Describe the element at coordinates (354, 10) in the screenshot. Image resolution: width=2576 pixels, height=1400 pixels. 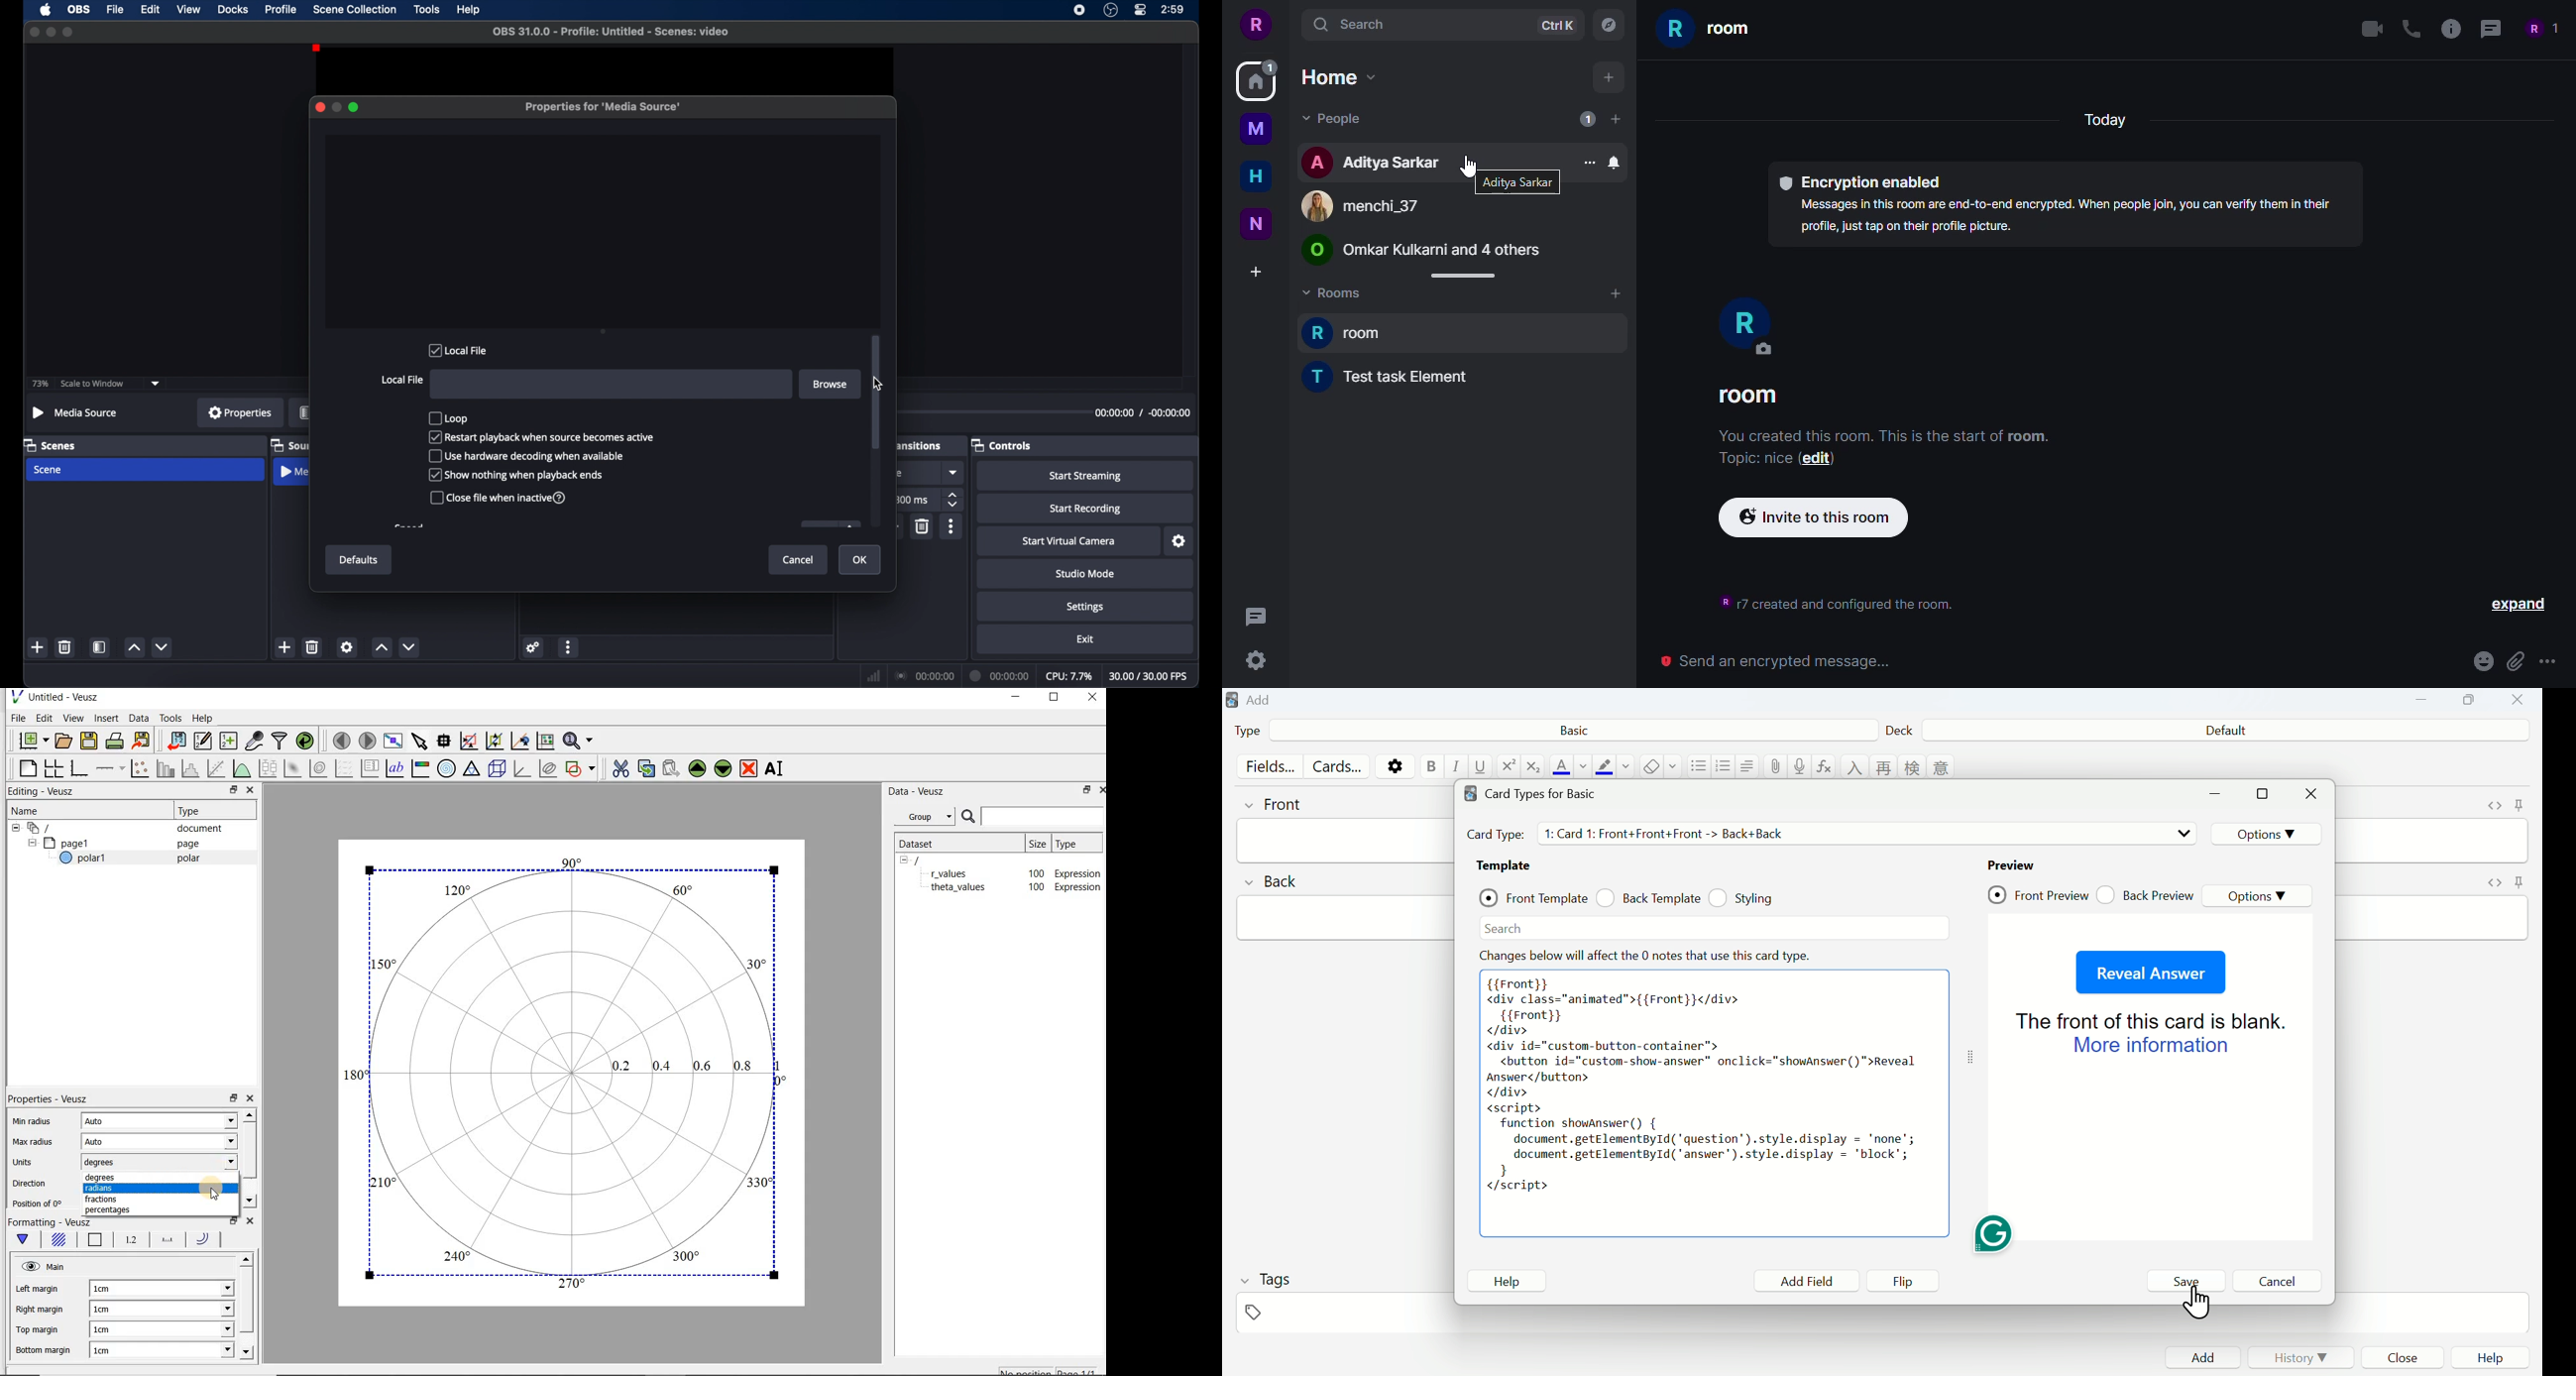
I see `scene collection` at that location.